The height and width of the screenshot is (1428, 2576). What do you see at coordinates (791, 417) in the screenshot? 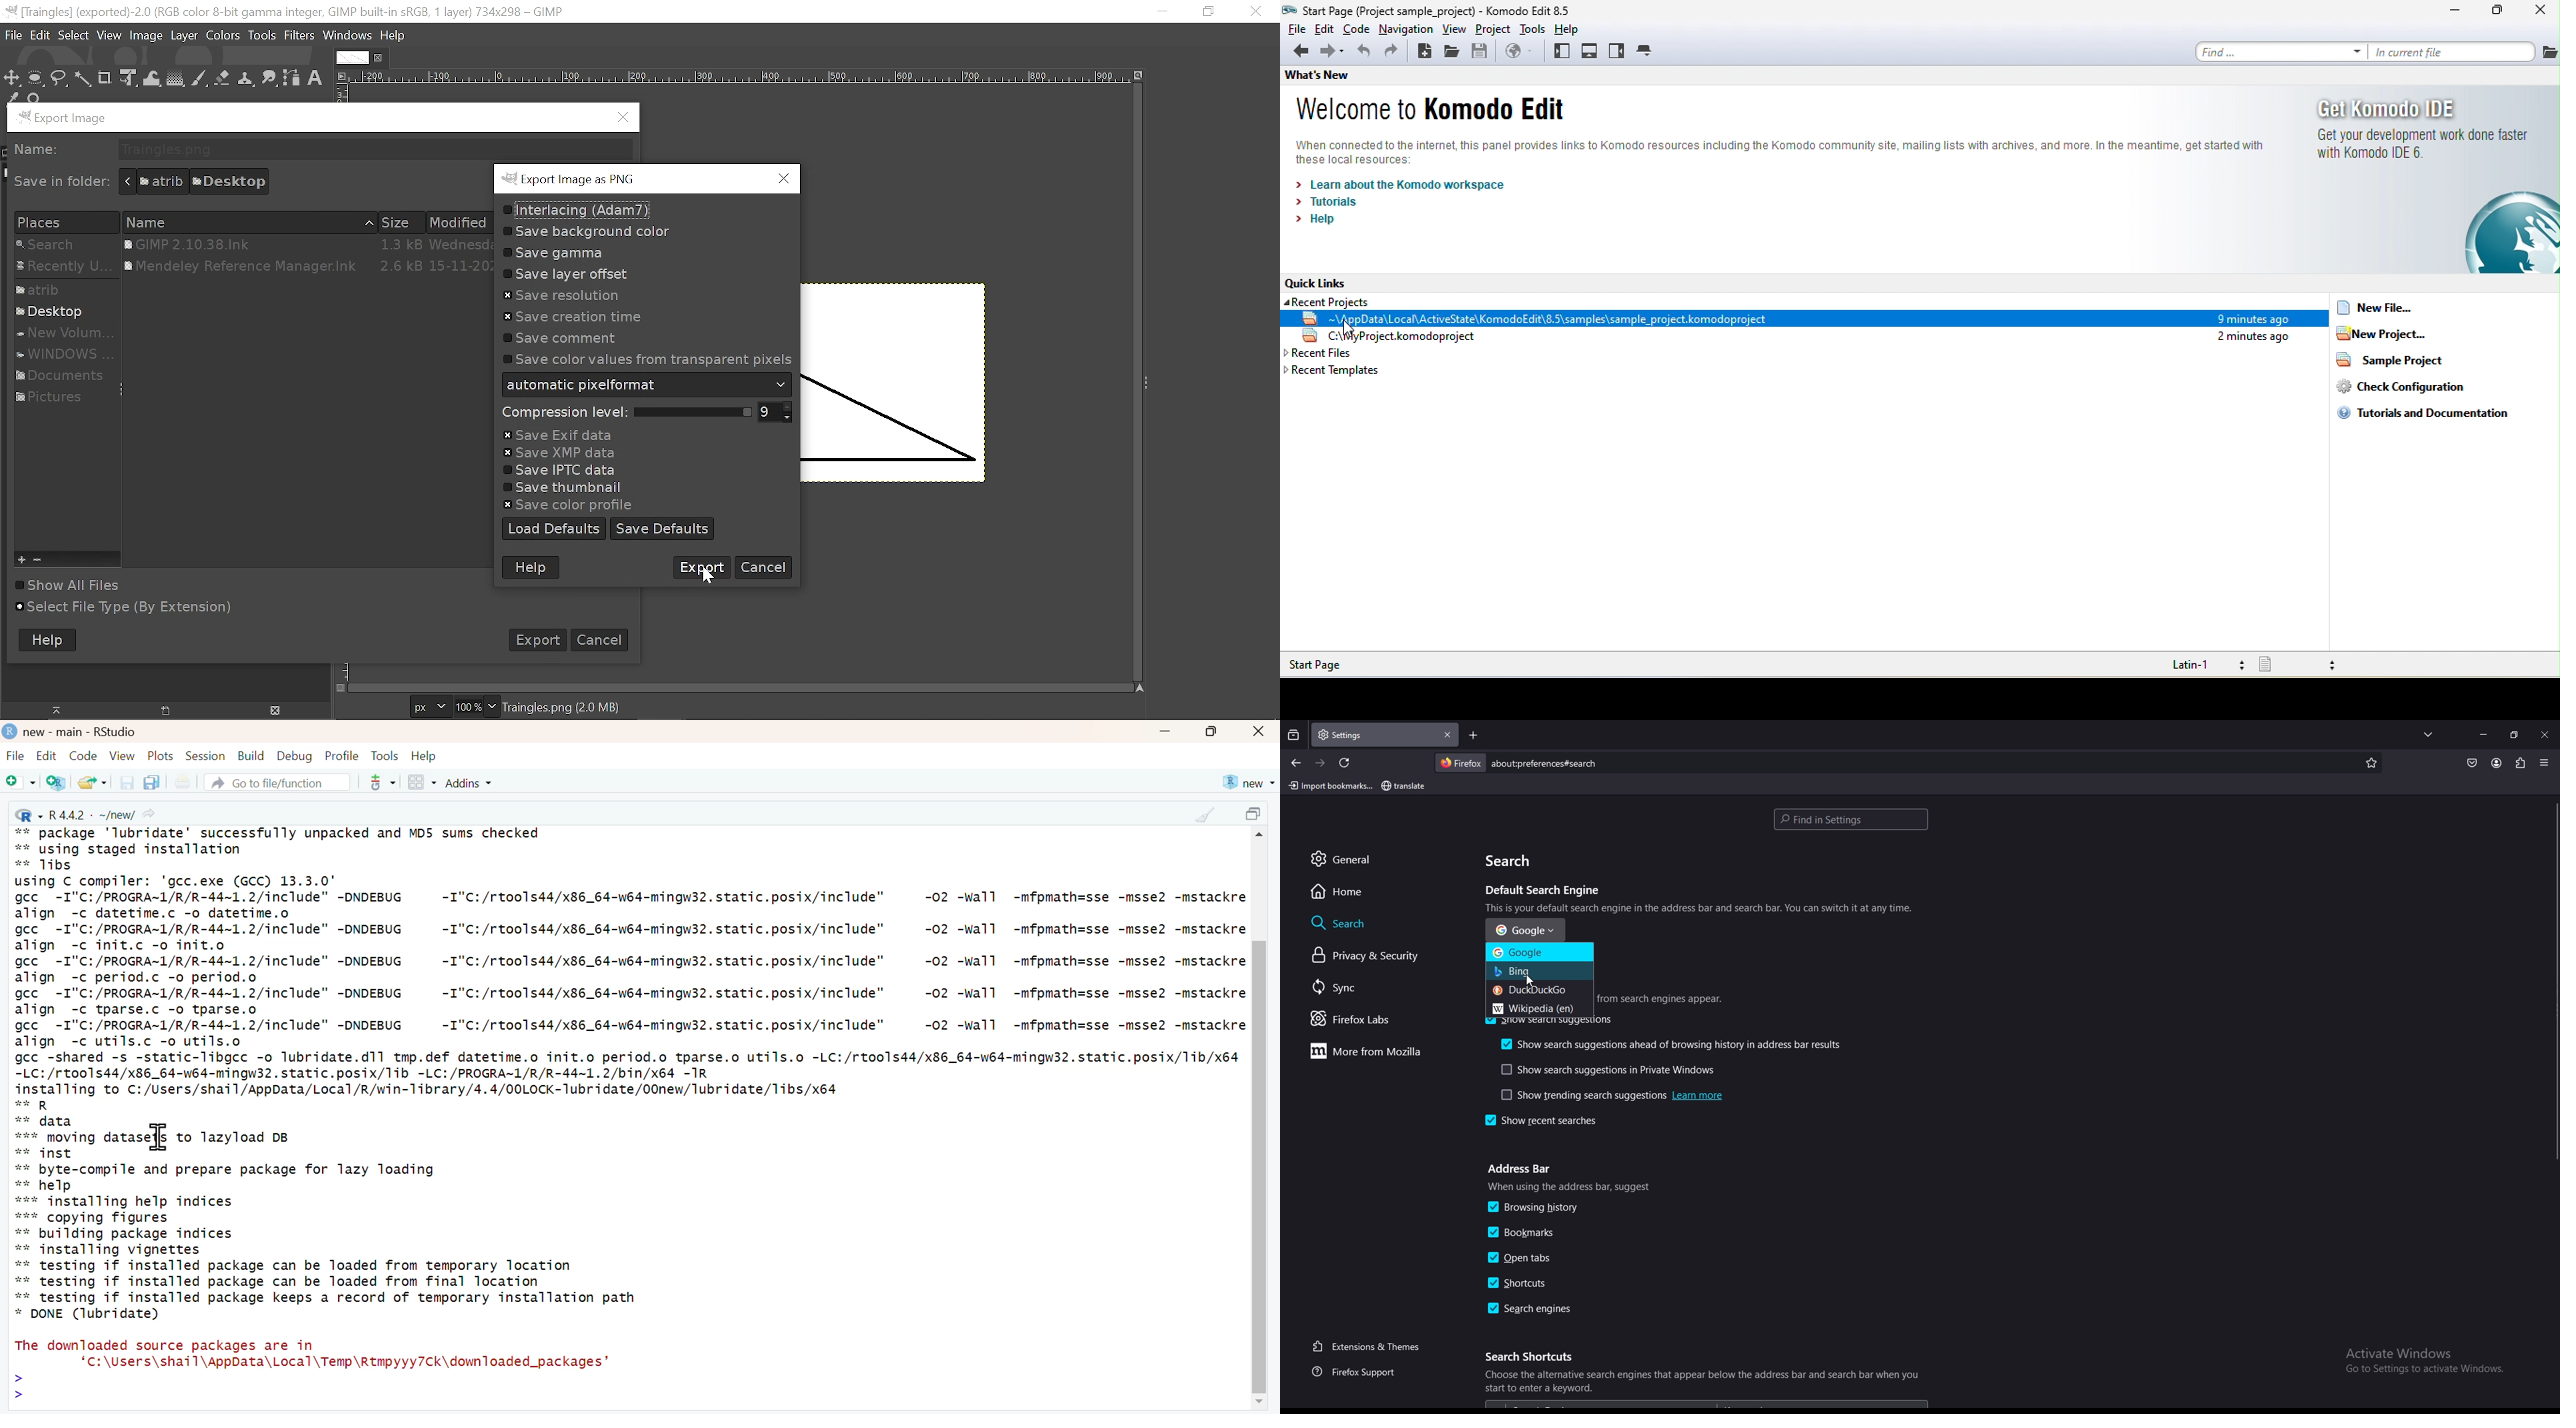
I see `Decrease compression lavel` at bounding box center [791, 417].